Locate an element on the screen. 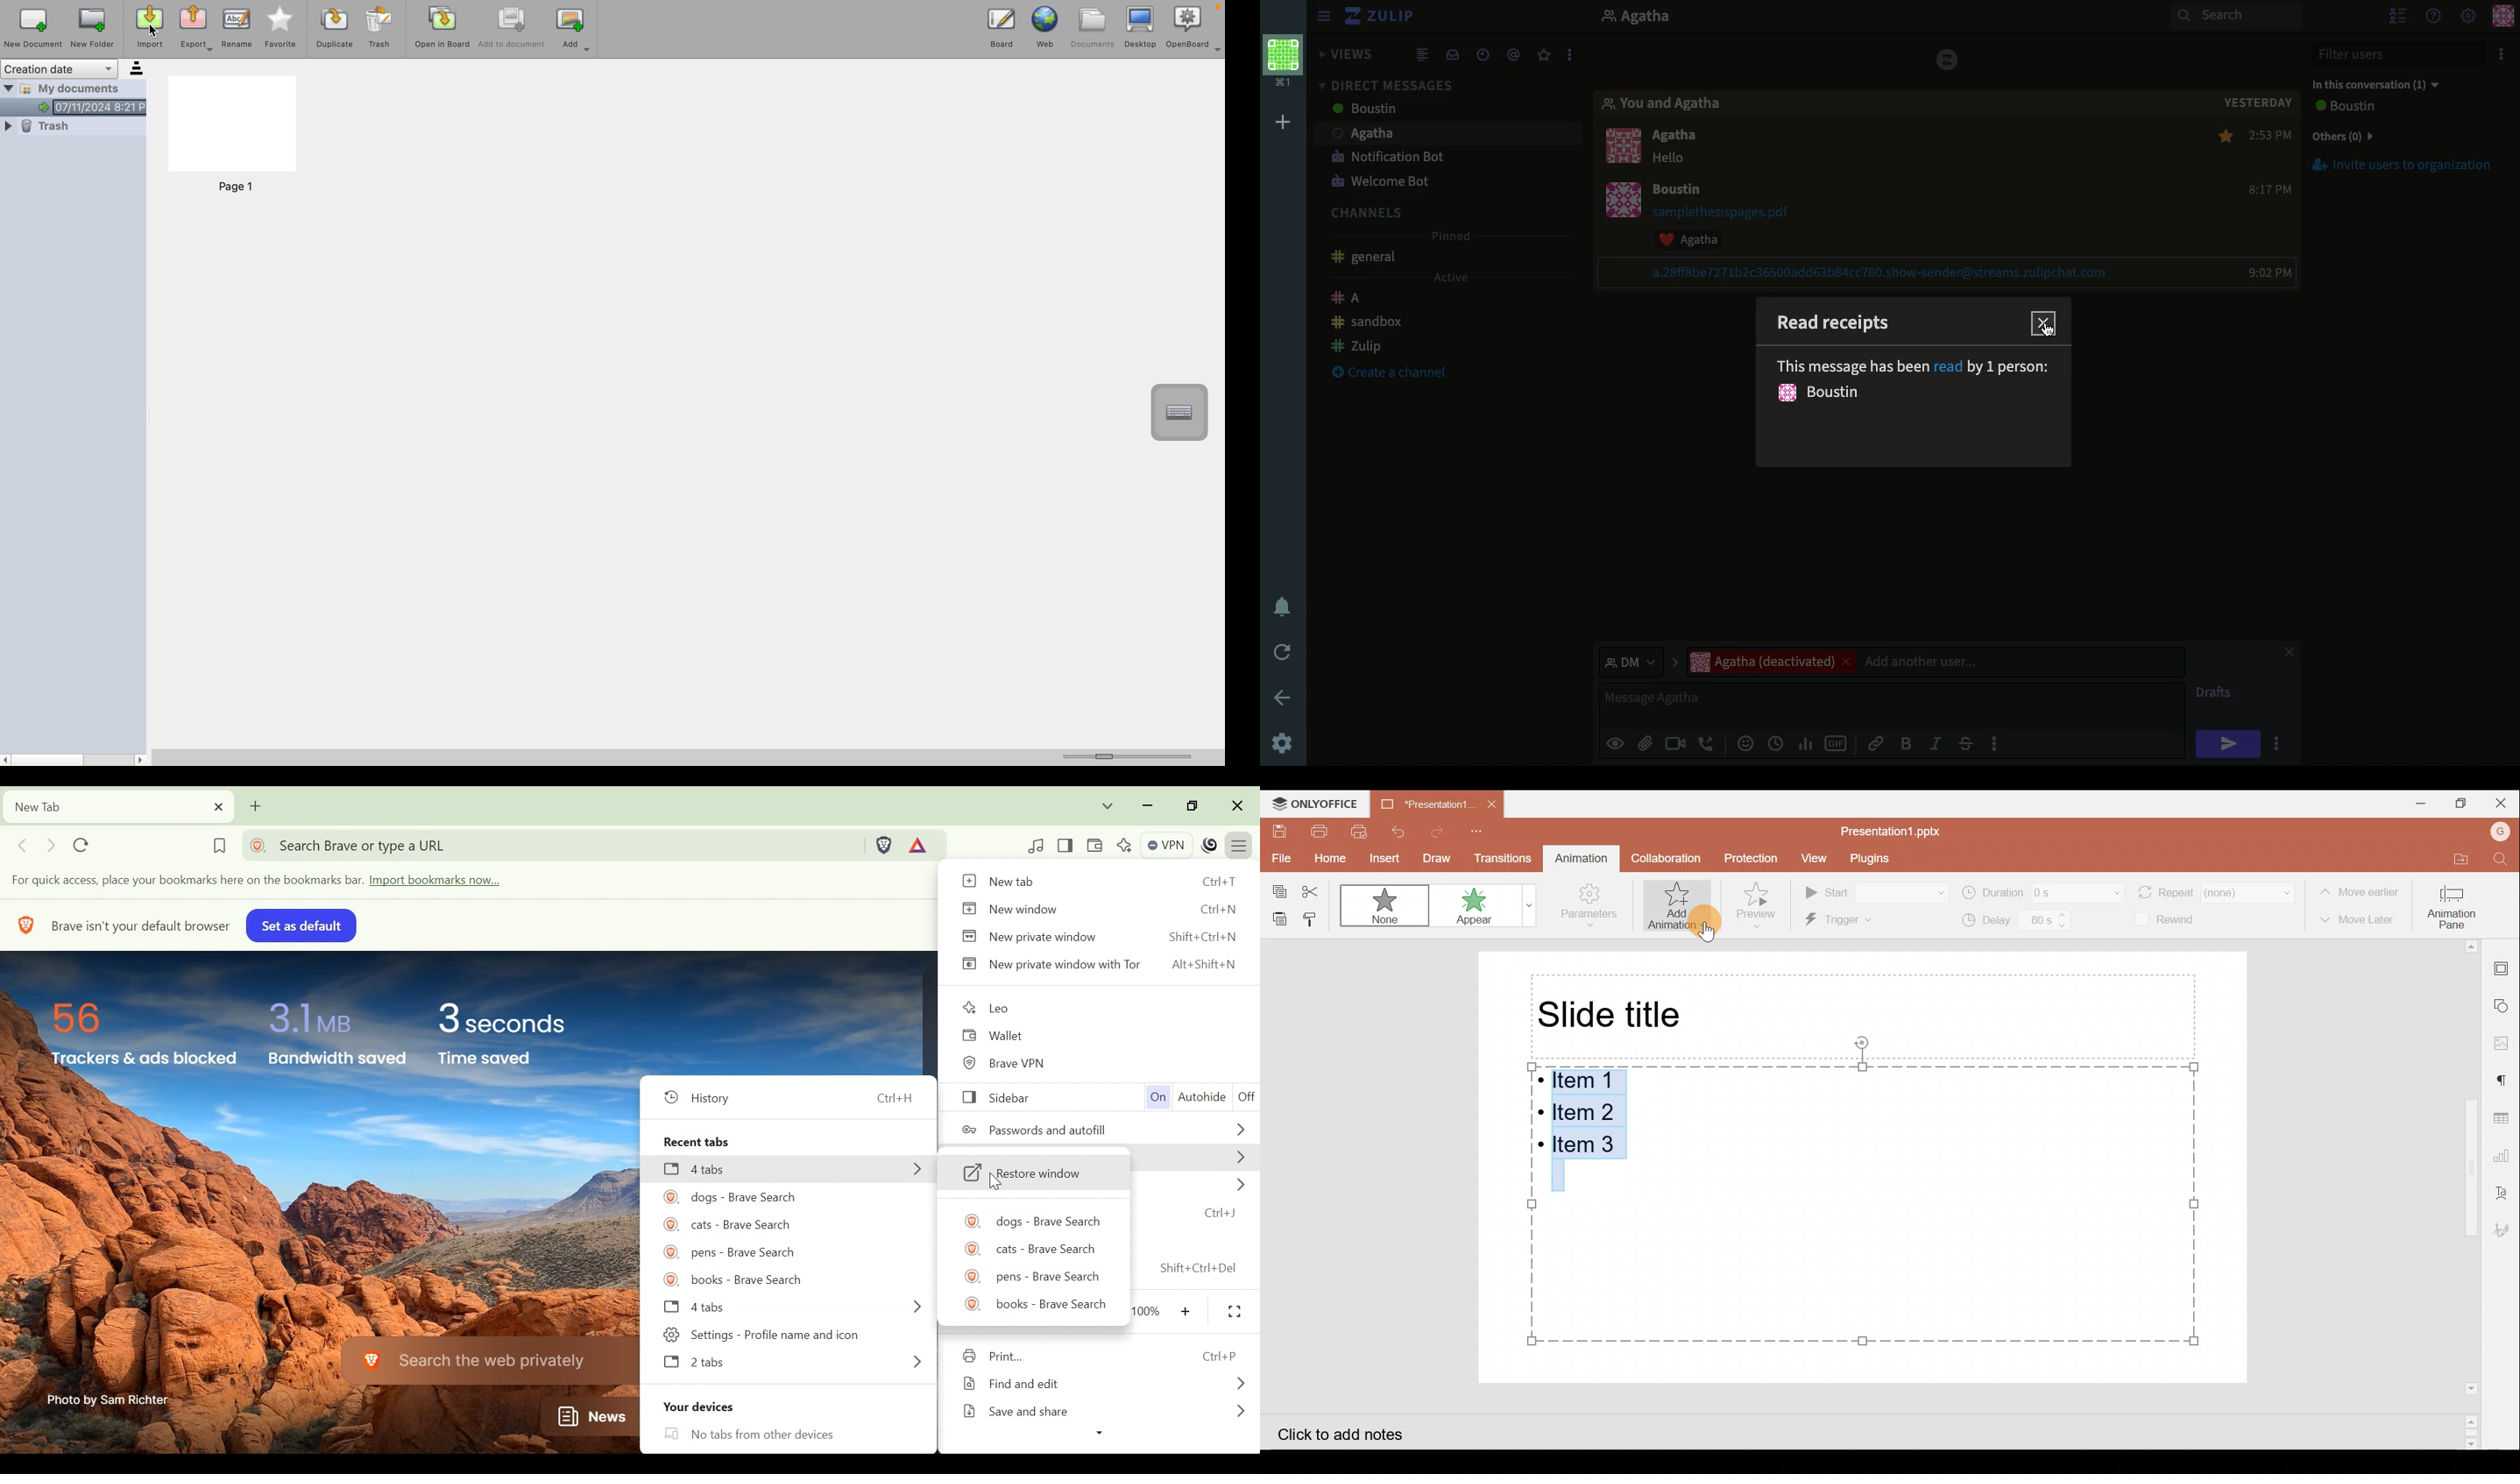 The width and height of the screenshot is (2520, 1484). Plugins is located at coordinates (1872, 857).